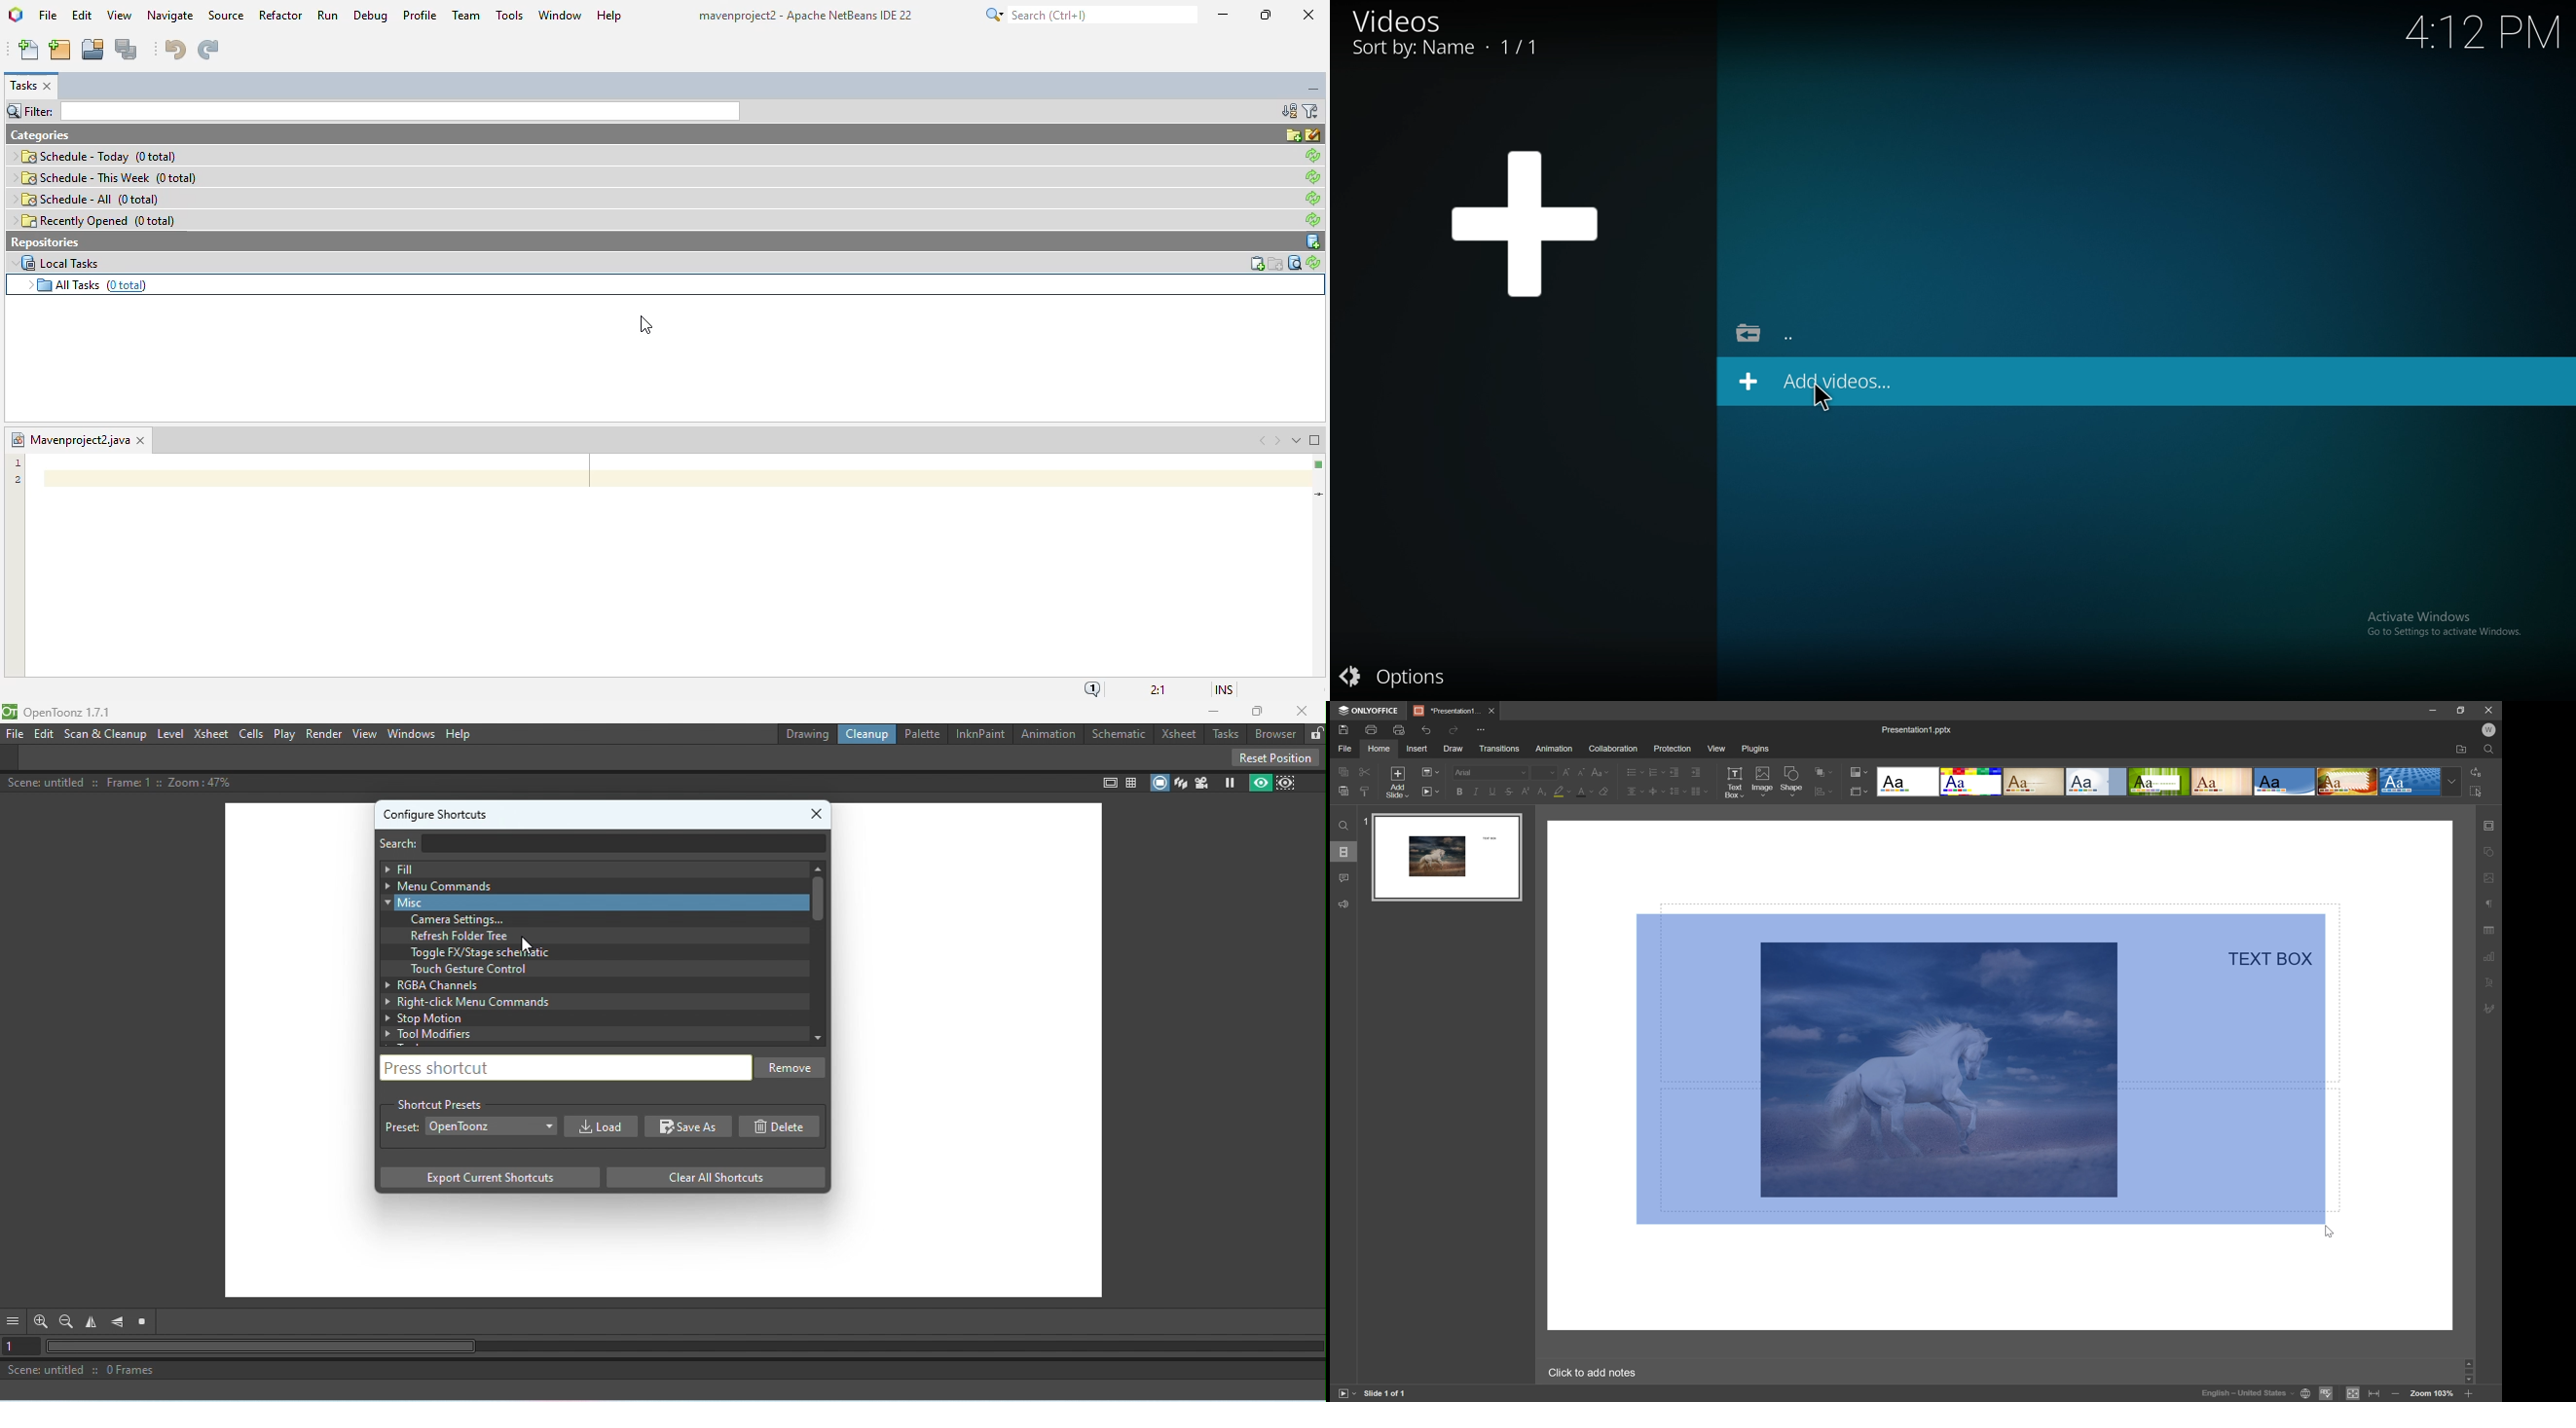 The height and width of the screenshot is (1428, 2576). What do you see at coordinates (1346, 877) in the screenshot?
I see `comments` at bounding box center [1346, 877].